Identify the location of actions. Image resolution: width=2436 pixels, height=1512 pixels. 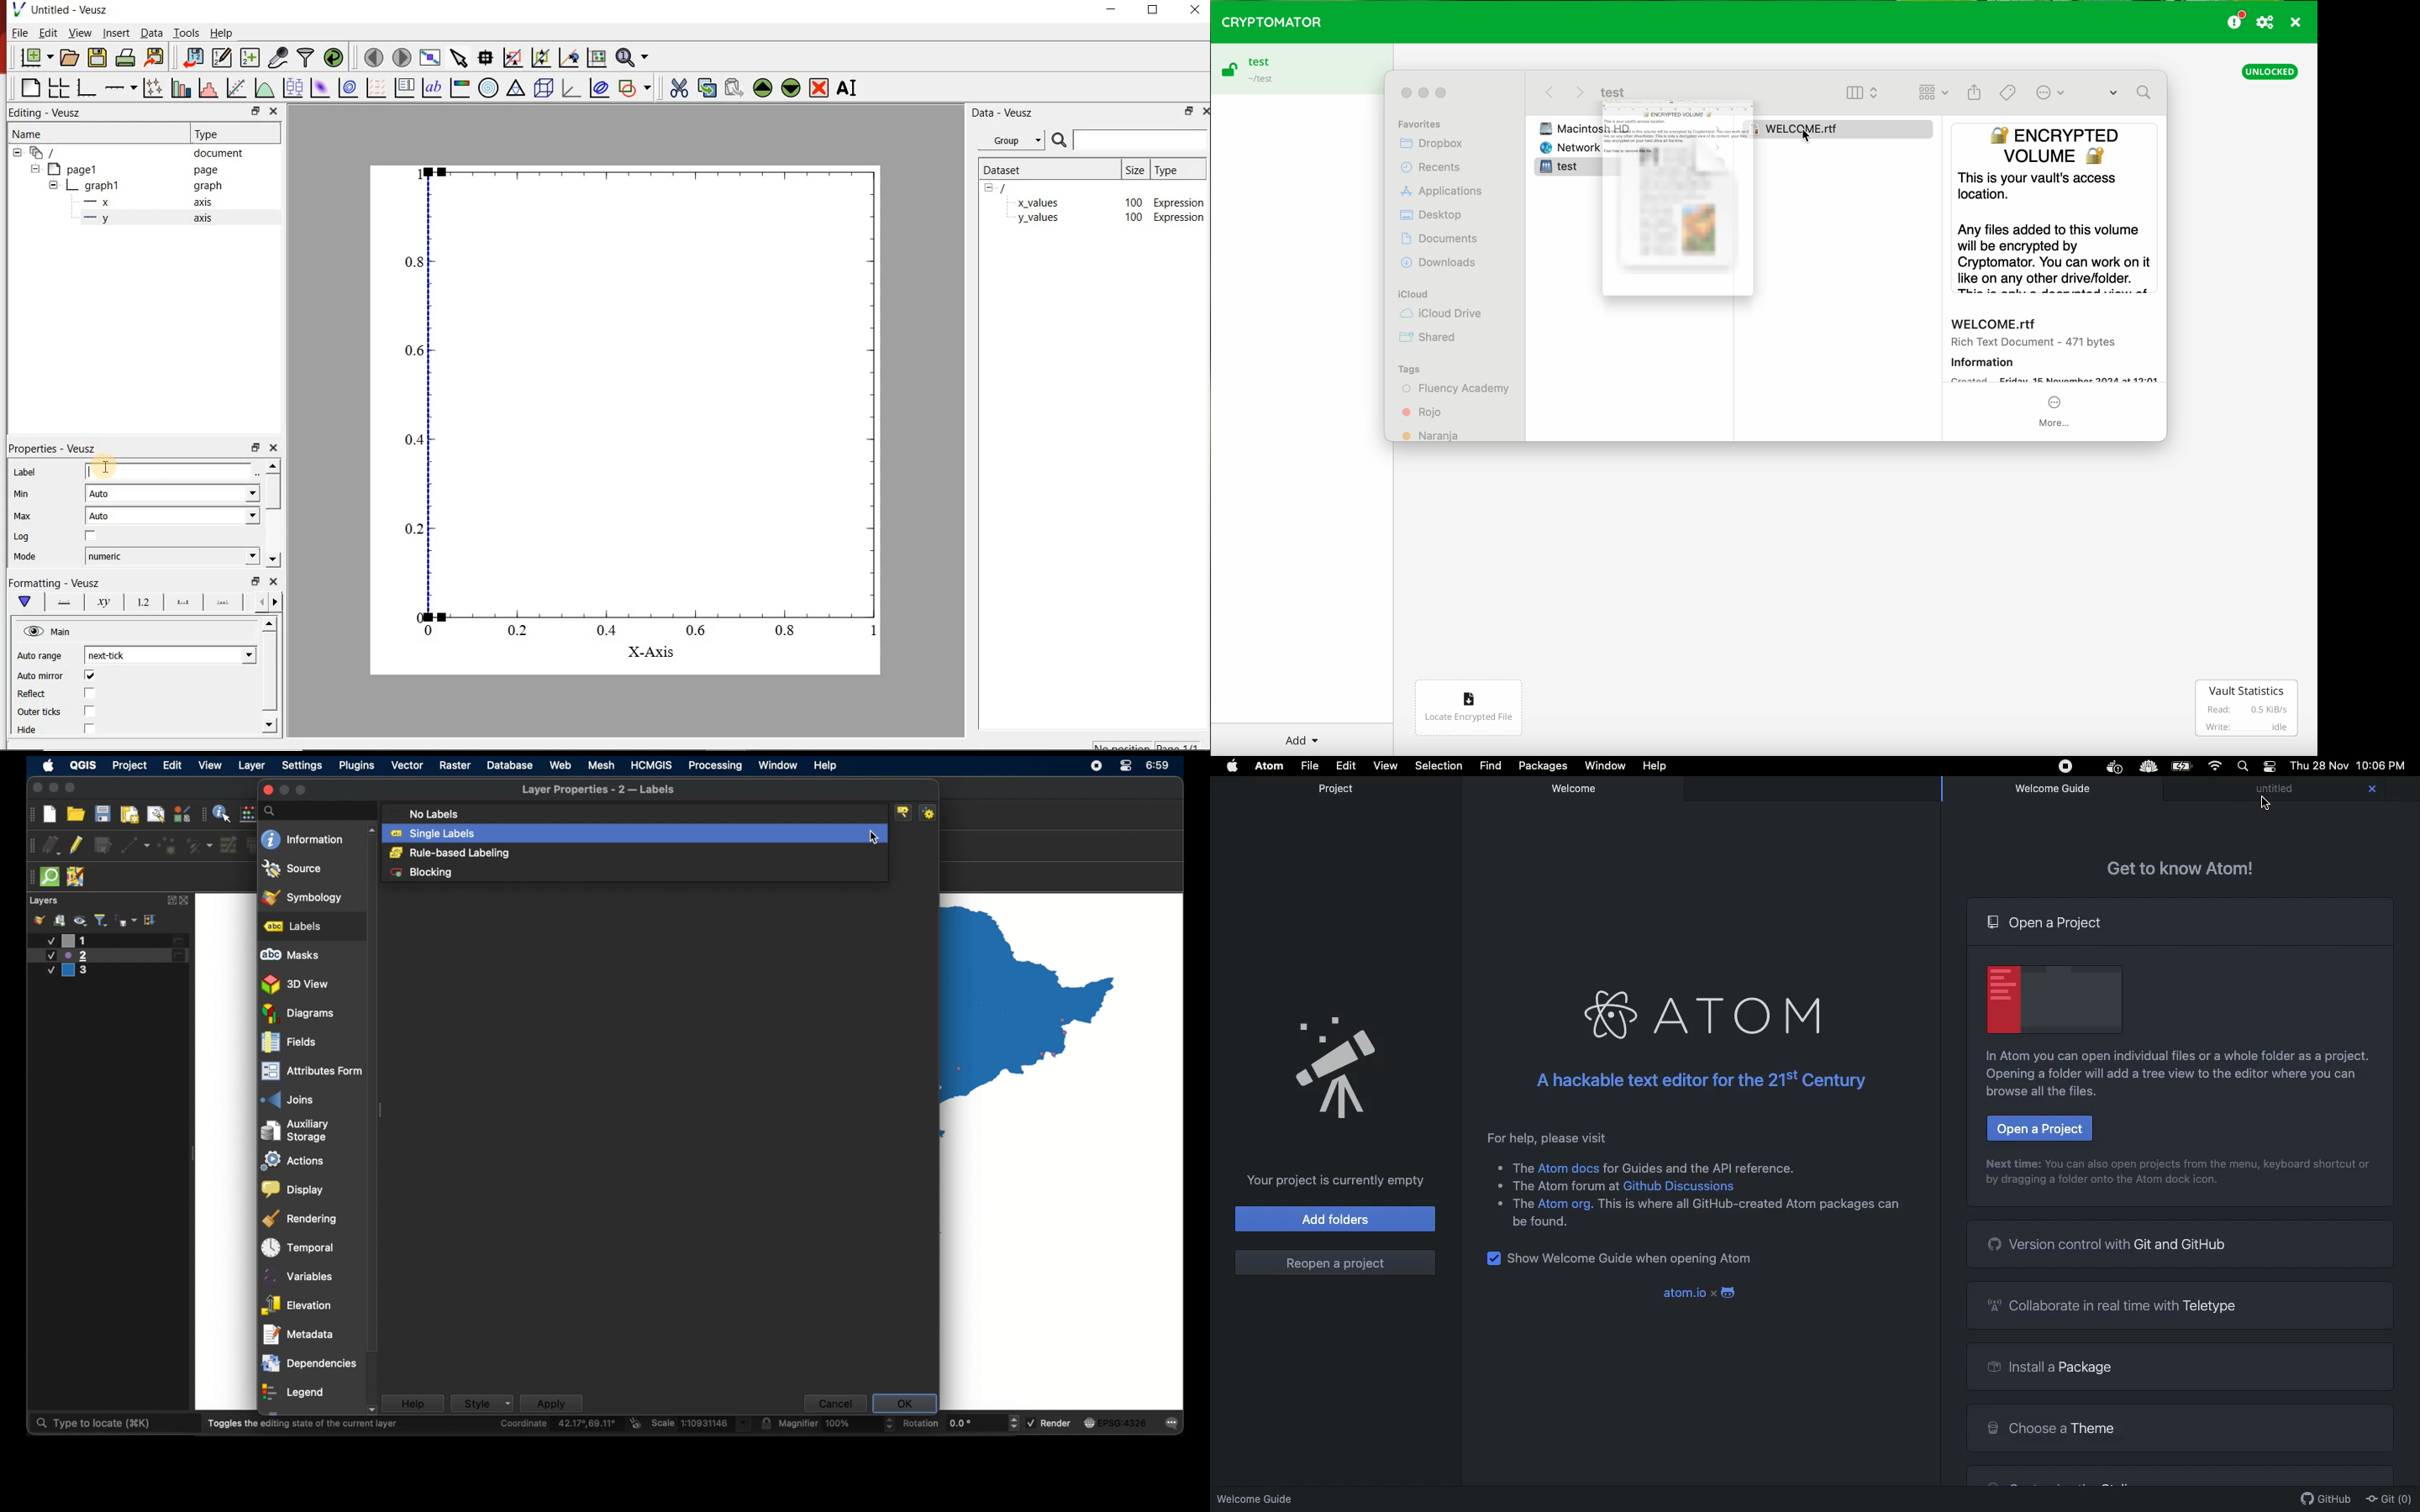
(294, 1161).